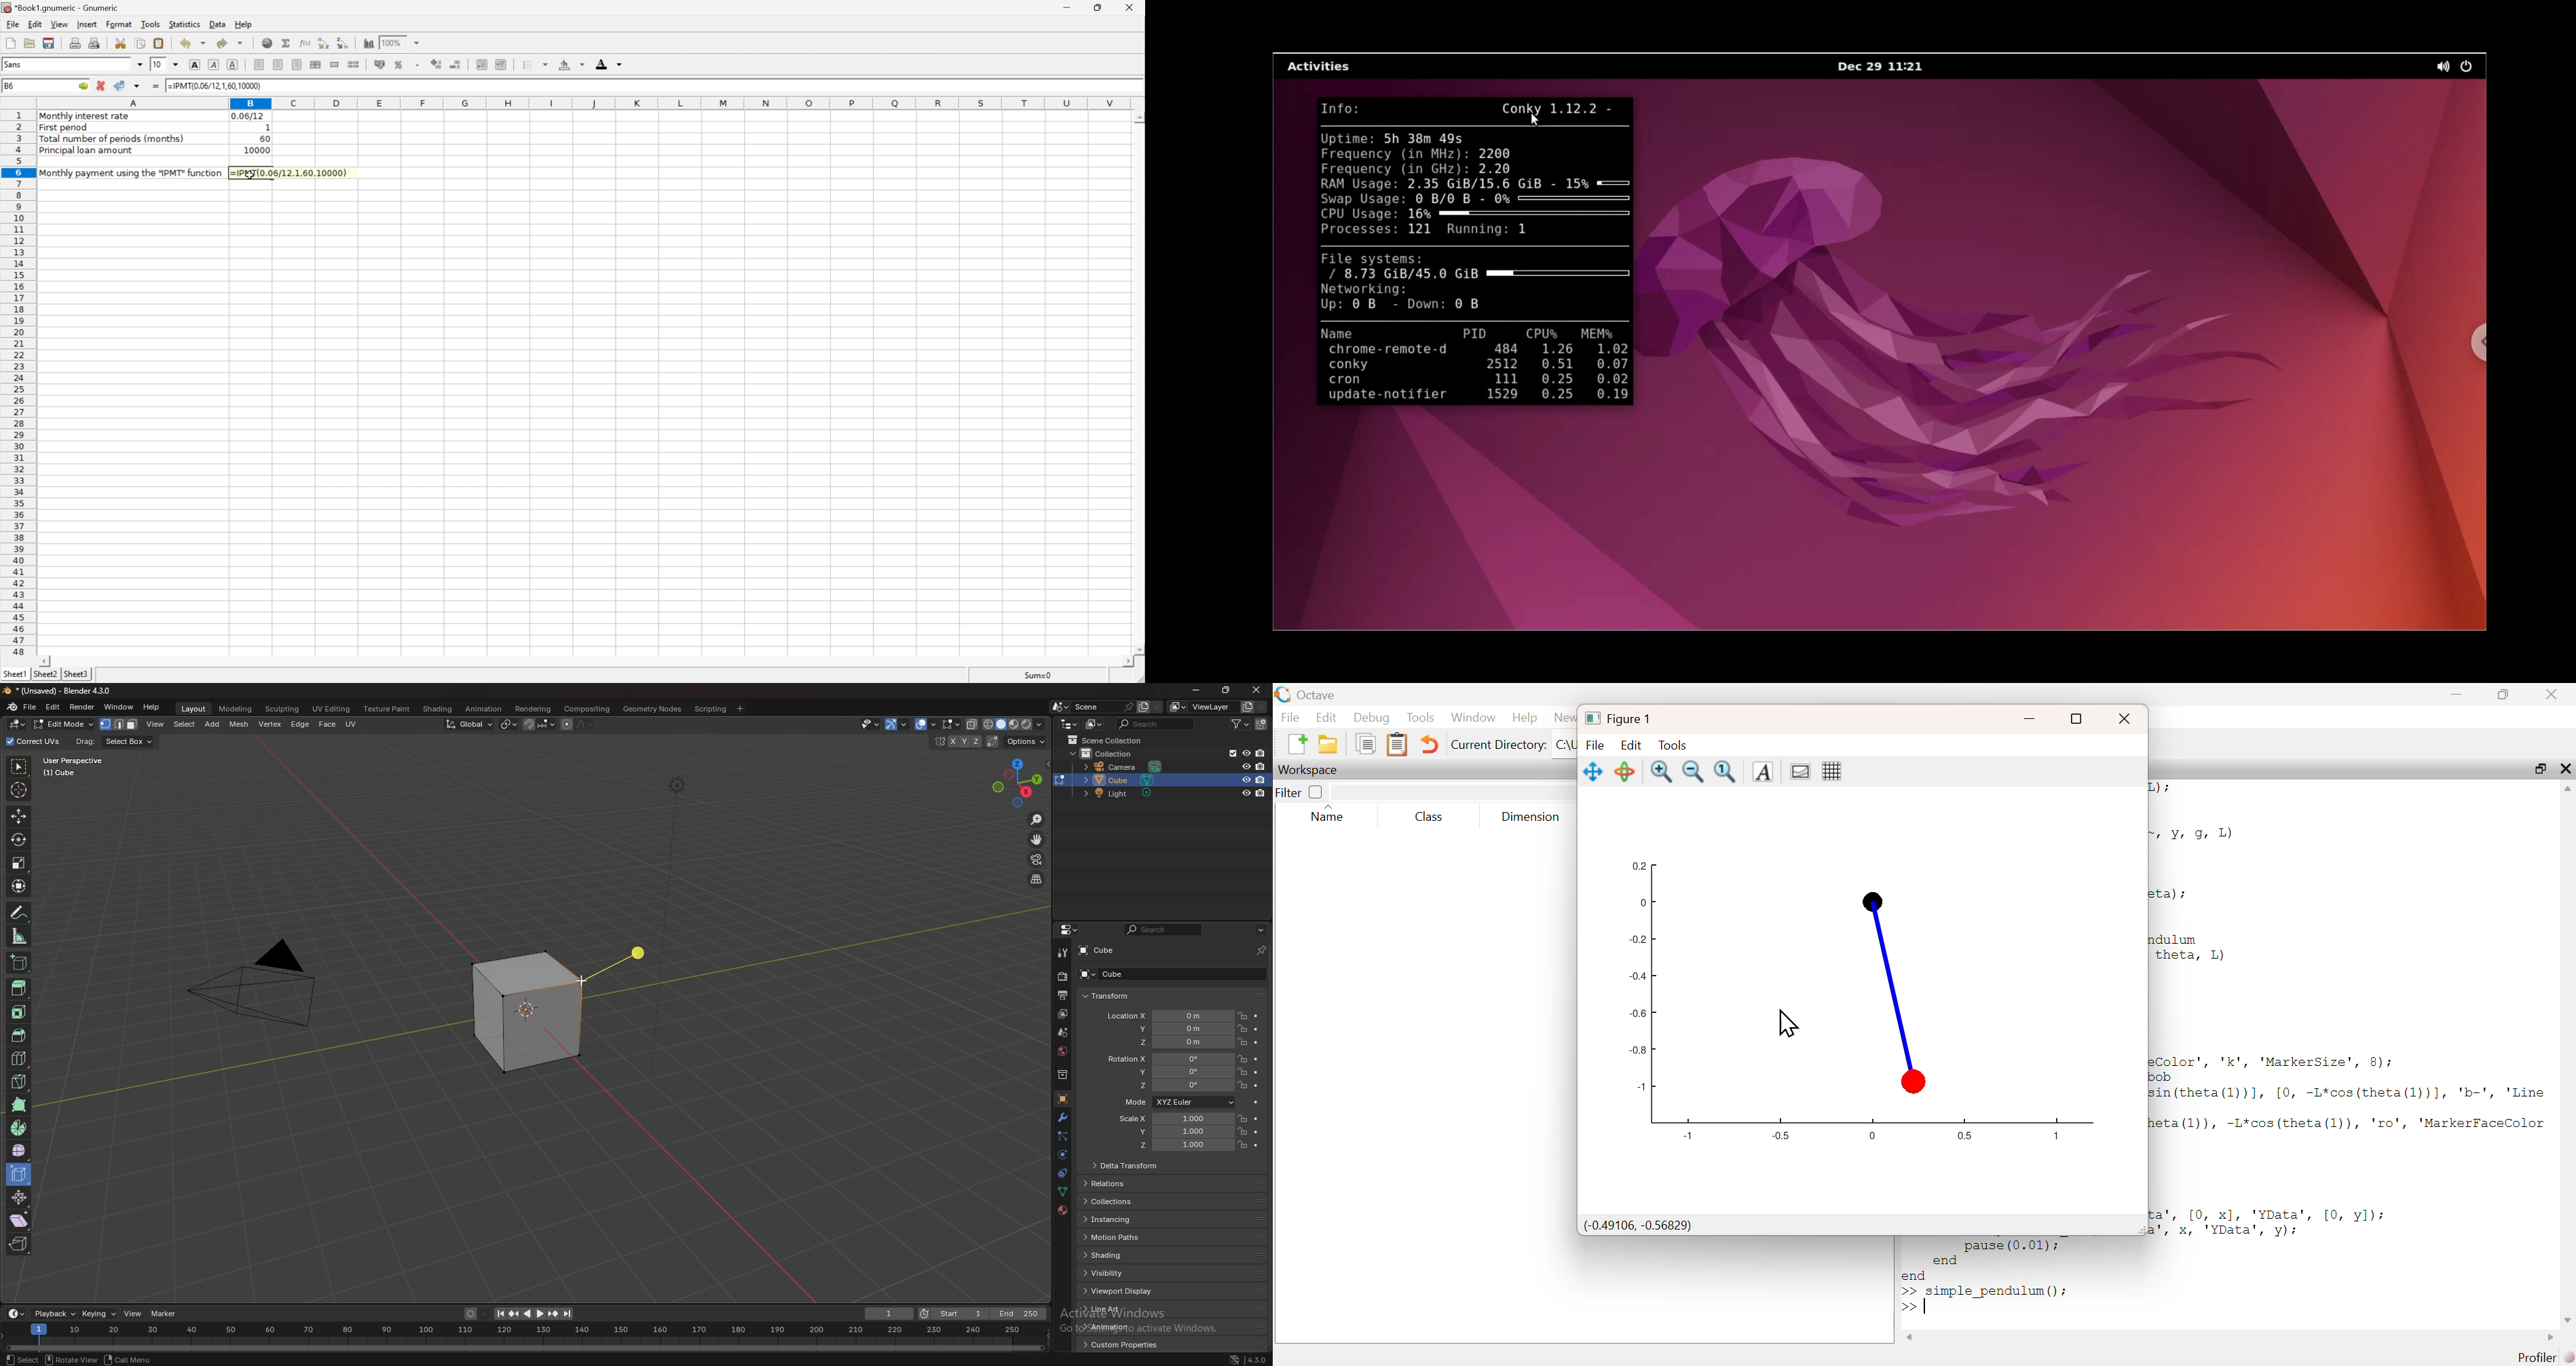 The width and height of the screenshot is (2576, 1372). What do you see at coordinates (540, 724) in the screenshot?
I see `snapping` at bounding box center [540, 724].